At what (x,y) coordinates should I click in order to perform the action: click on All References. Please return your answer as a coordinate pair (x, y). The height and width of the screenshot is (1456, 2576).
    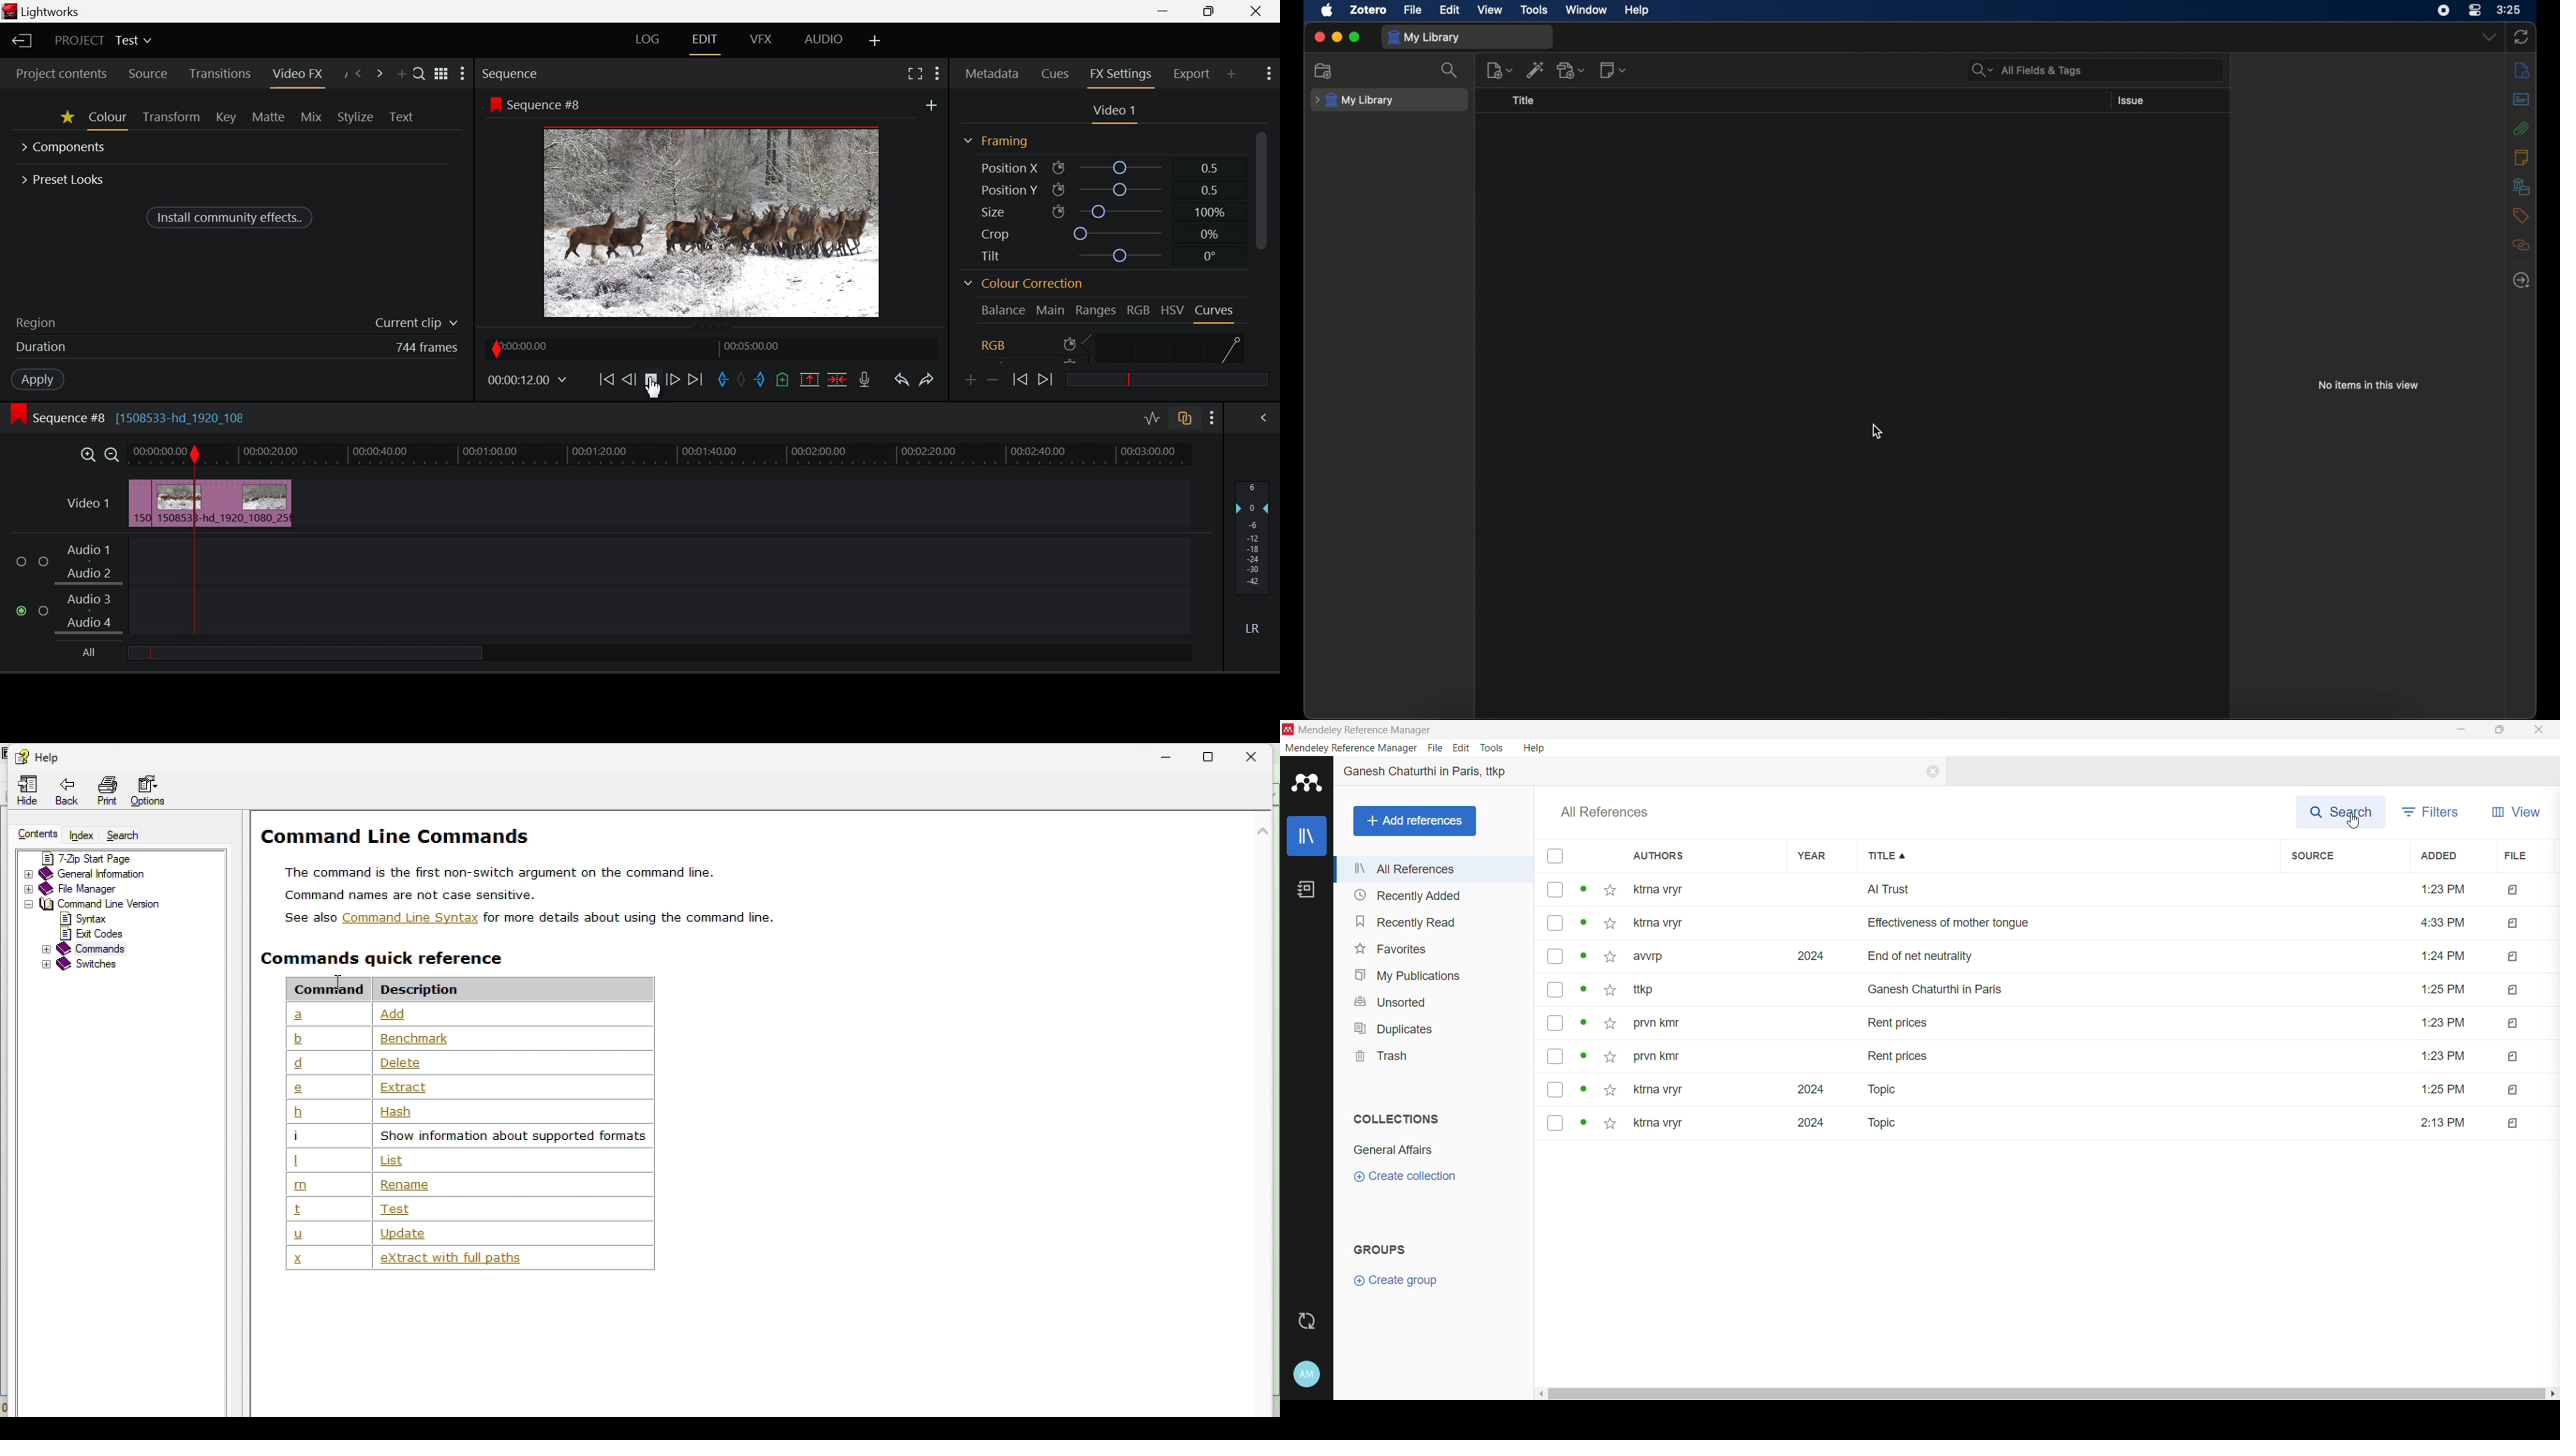
    Looking at the image, I should click on (1611, 813).